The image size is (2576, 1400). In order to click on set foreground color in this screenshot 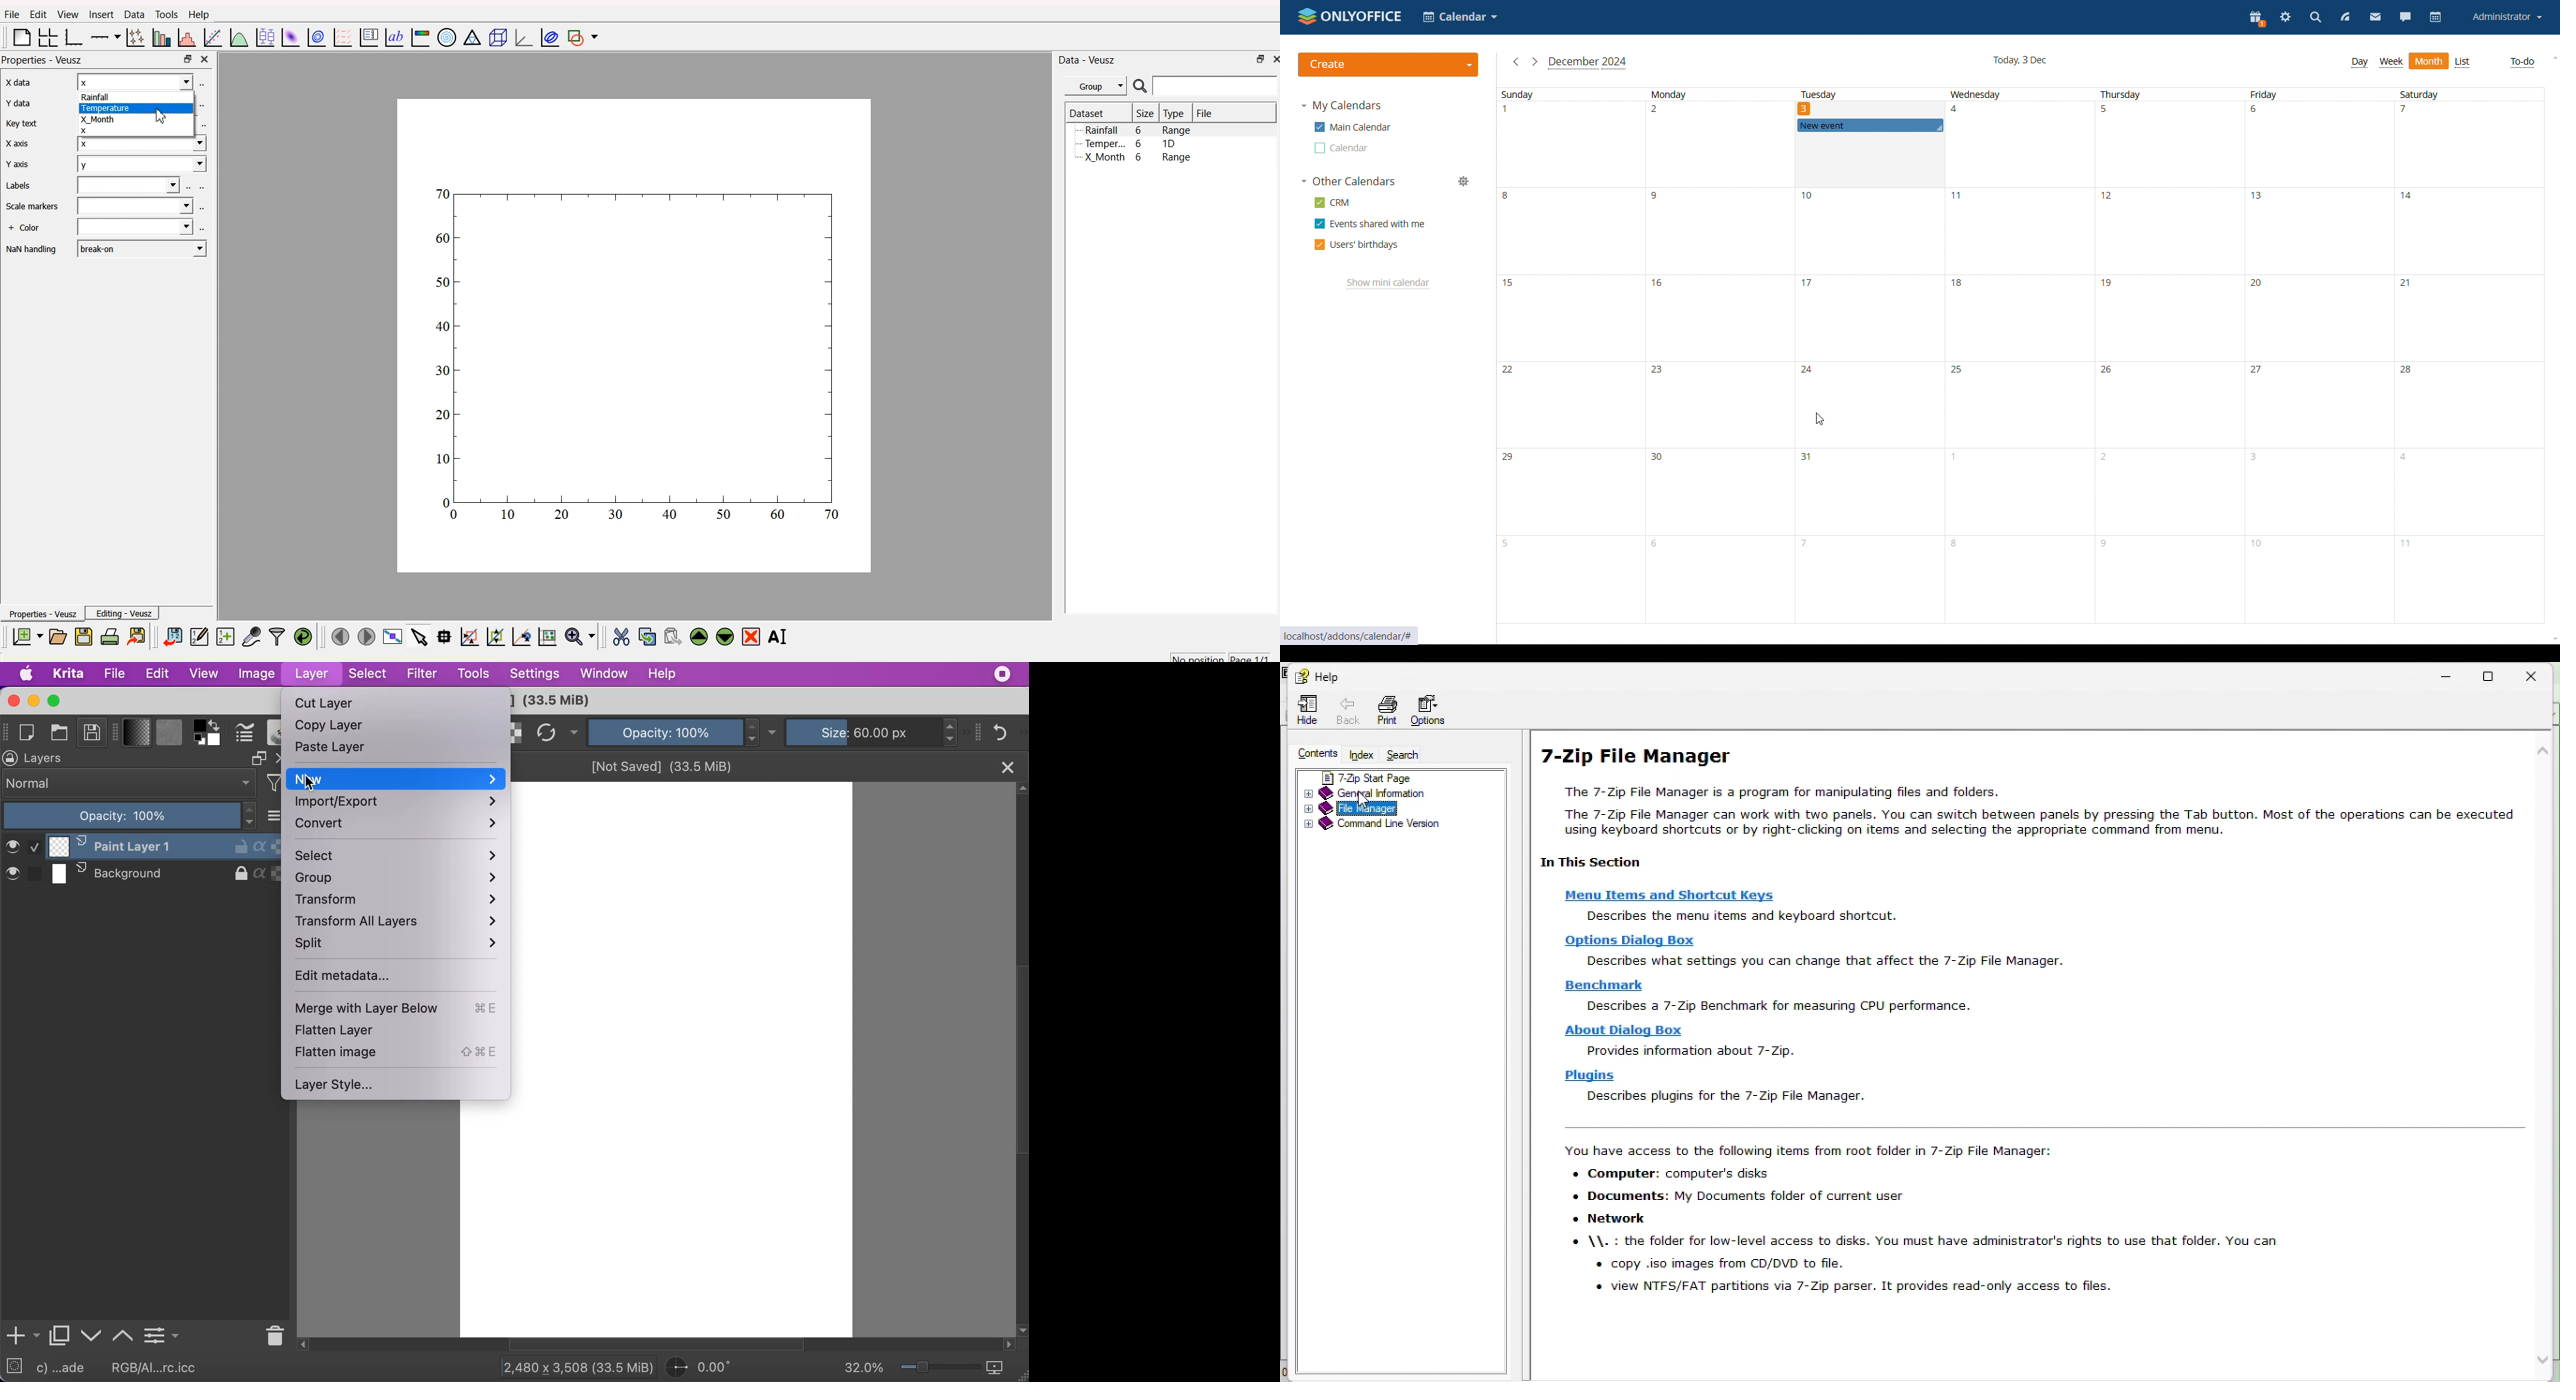, I will do `click(200, 725)`.